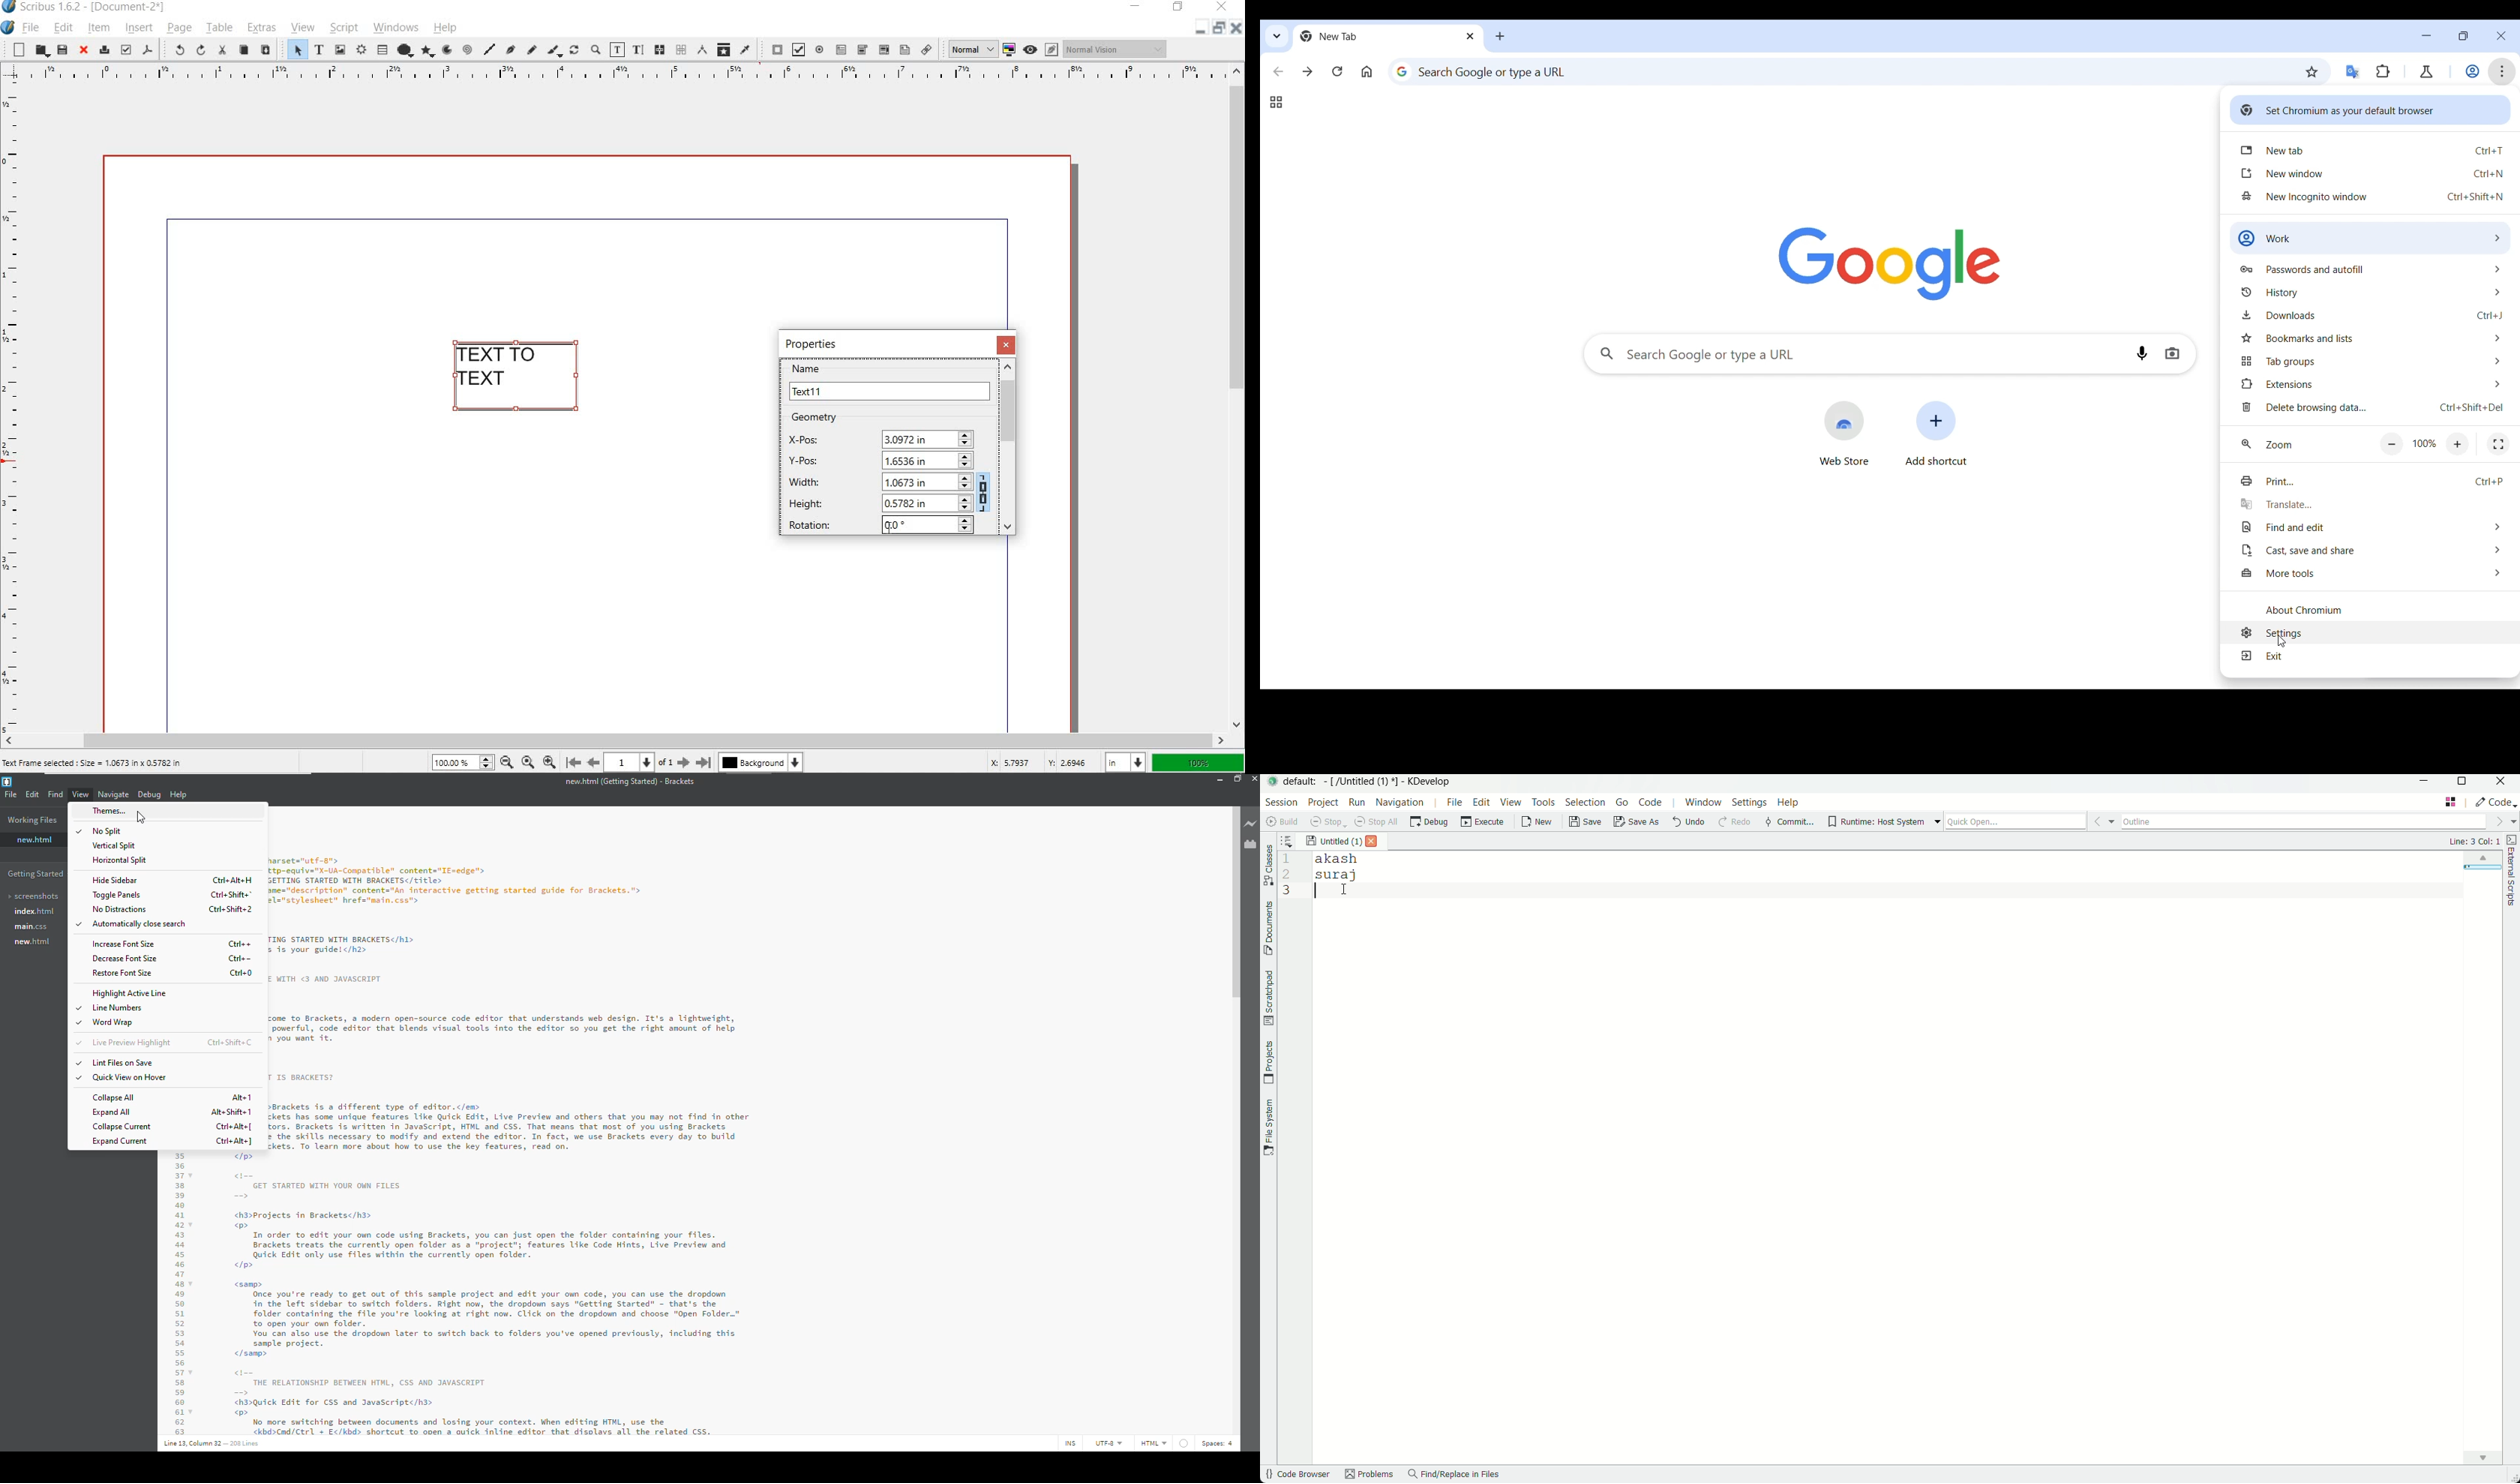 The image size is (2520, 1484). What do you see at coordinates (799, 49) in the screenshot?
I see `pdf check box` at bounding box center [799, 49].